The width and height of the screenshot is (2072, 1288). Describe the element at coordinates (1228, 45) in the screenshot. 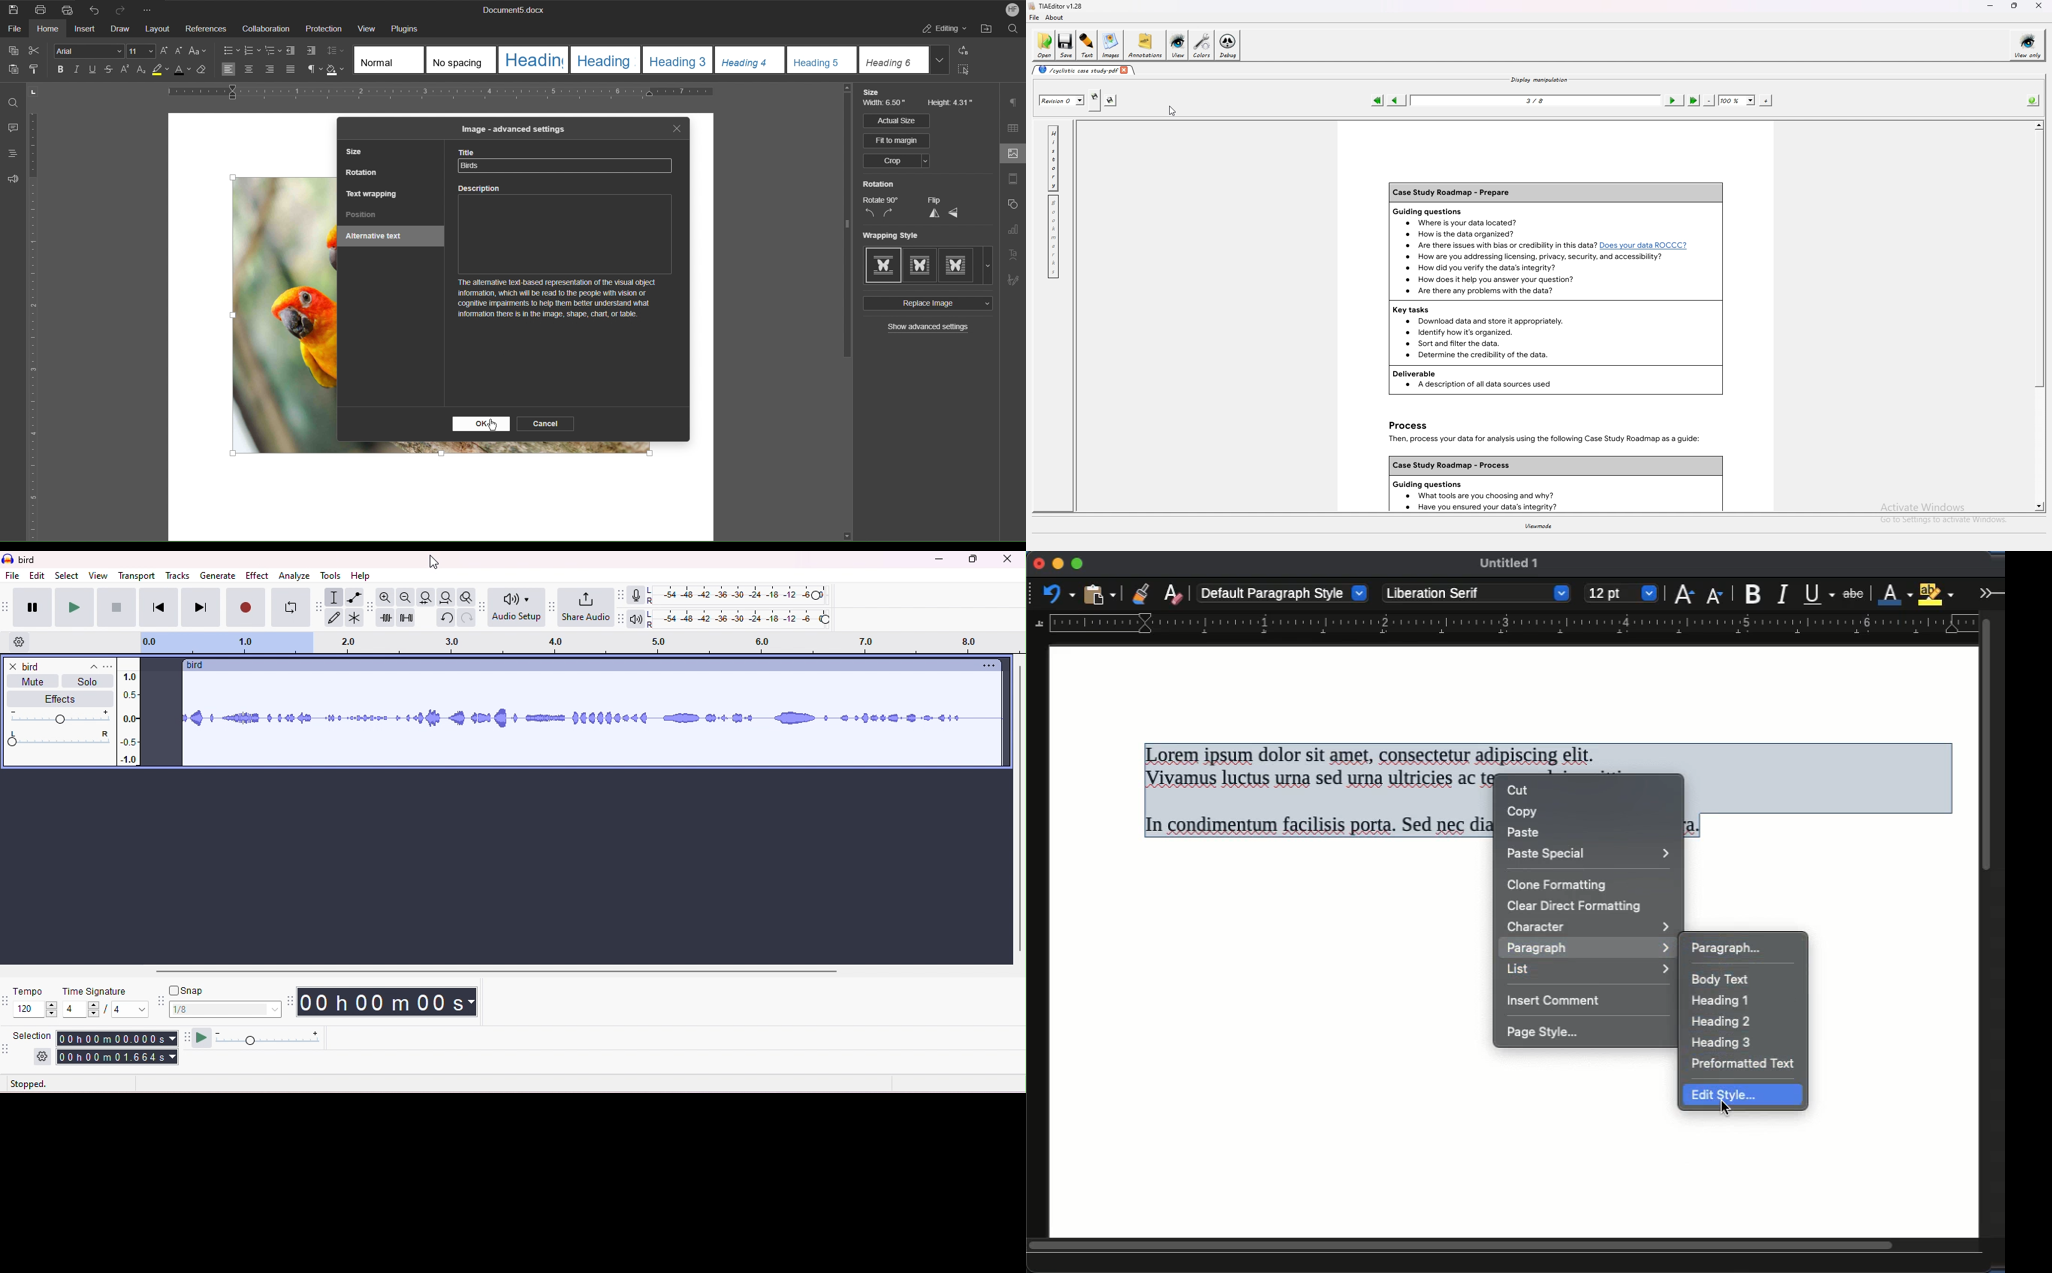

I see `debug` at that location.